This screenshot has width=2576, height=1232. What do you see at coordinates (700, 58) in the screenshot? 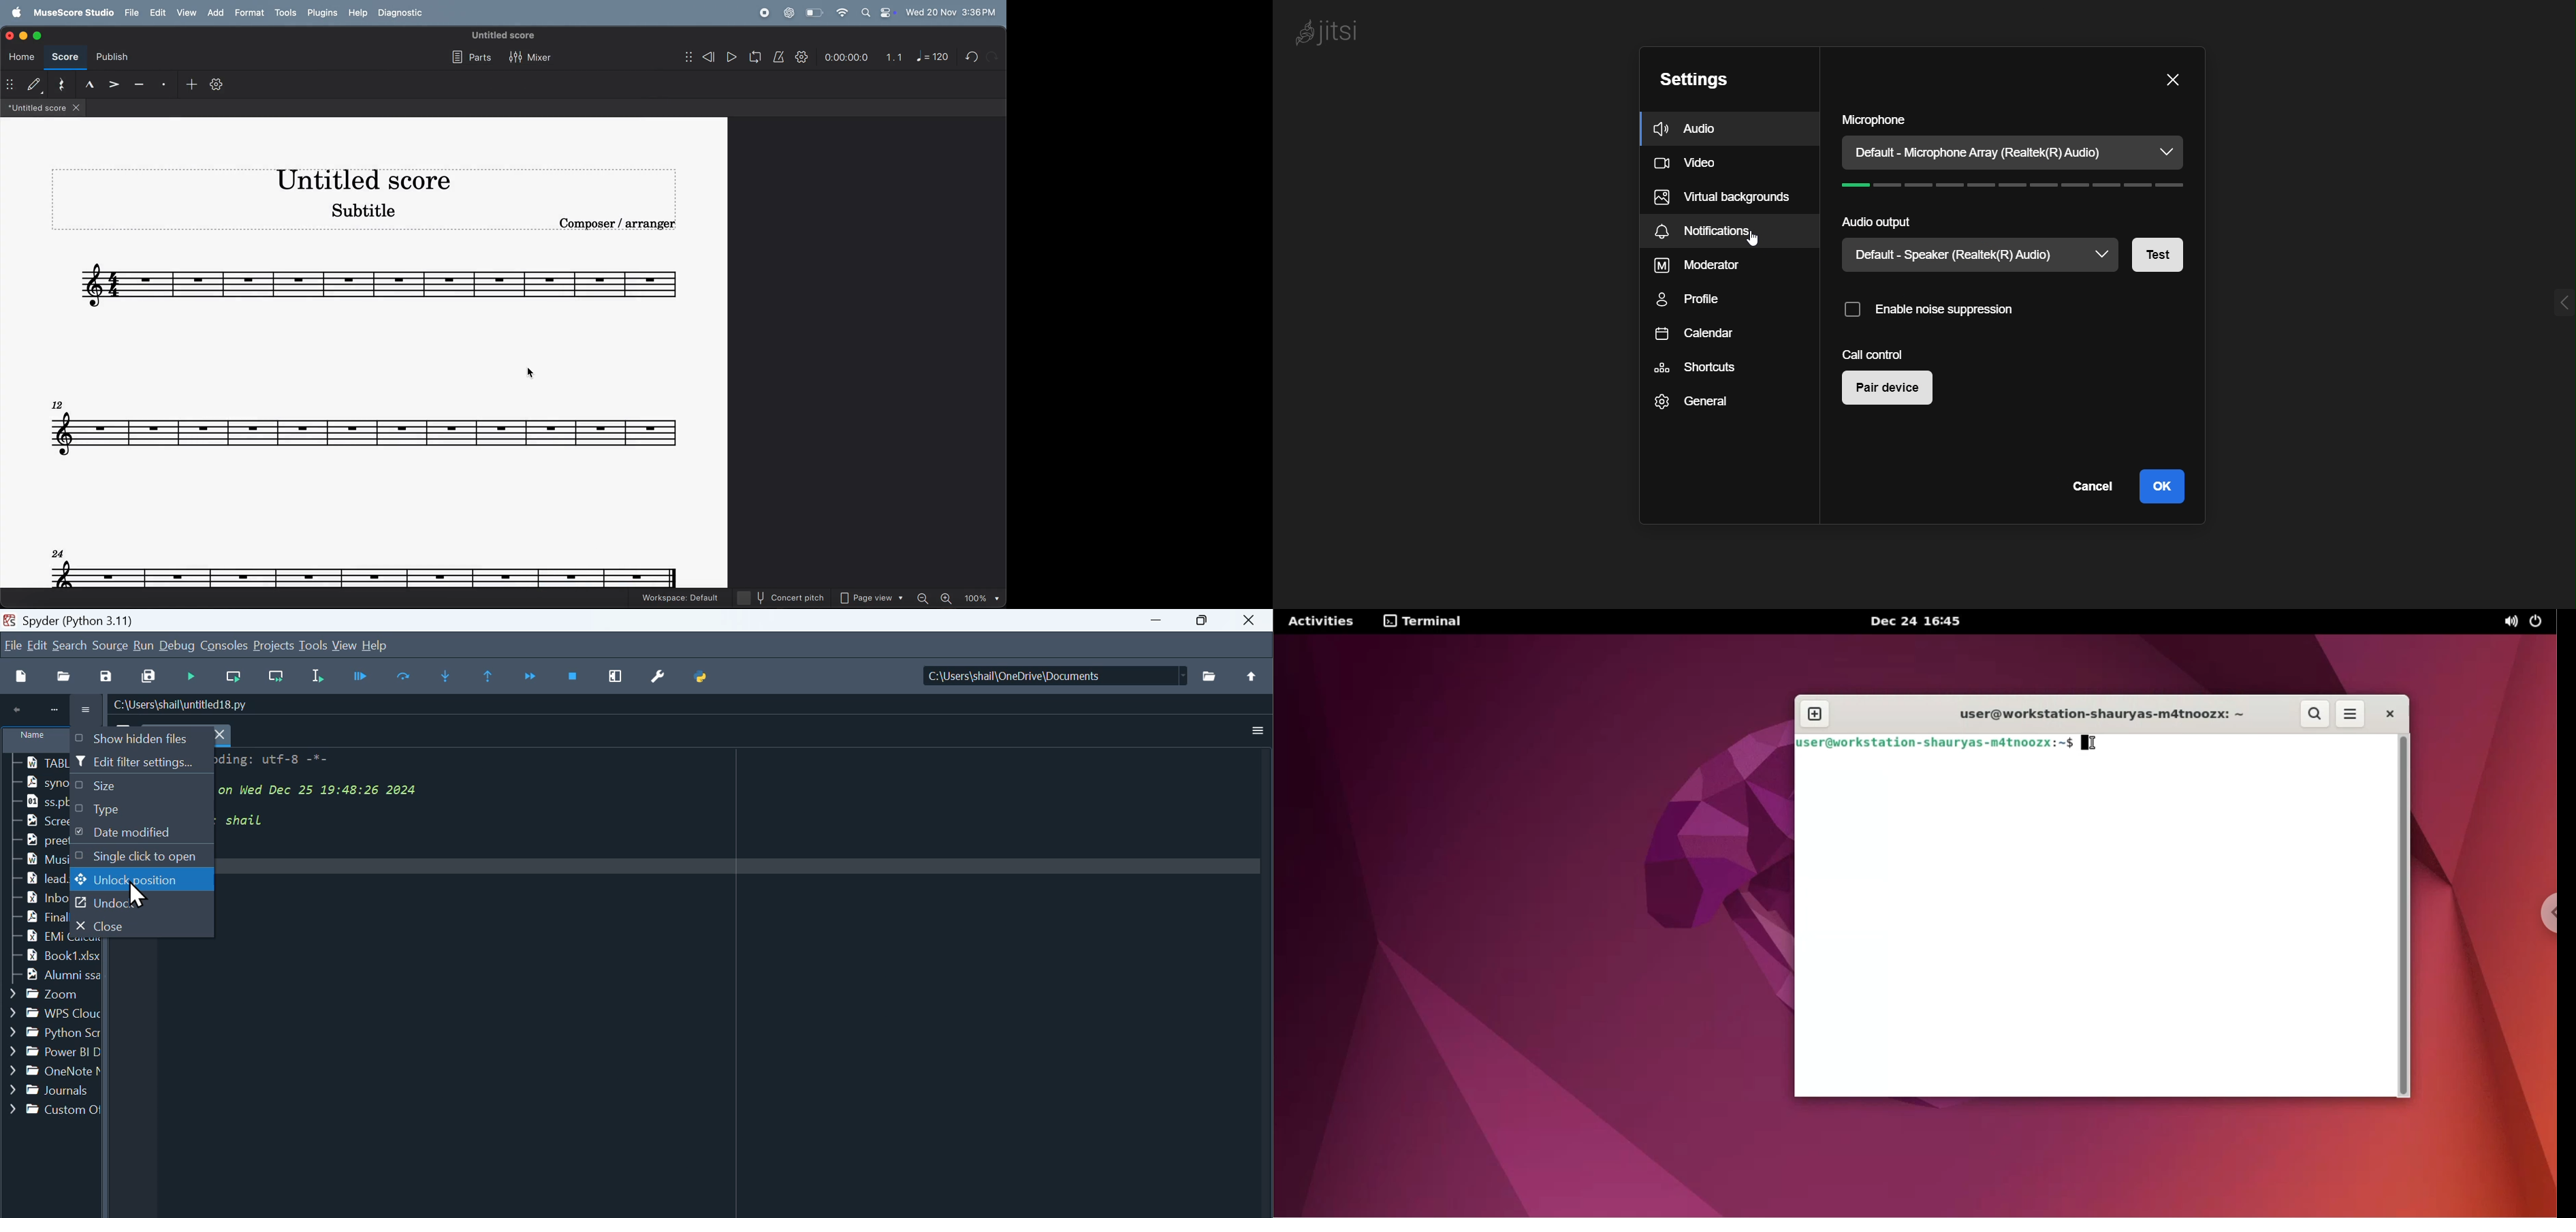
I see `rewind` at bounding box center [700, 58].